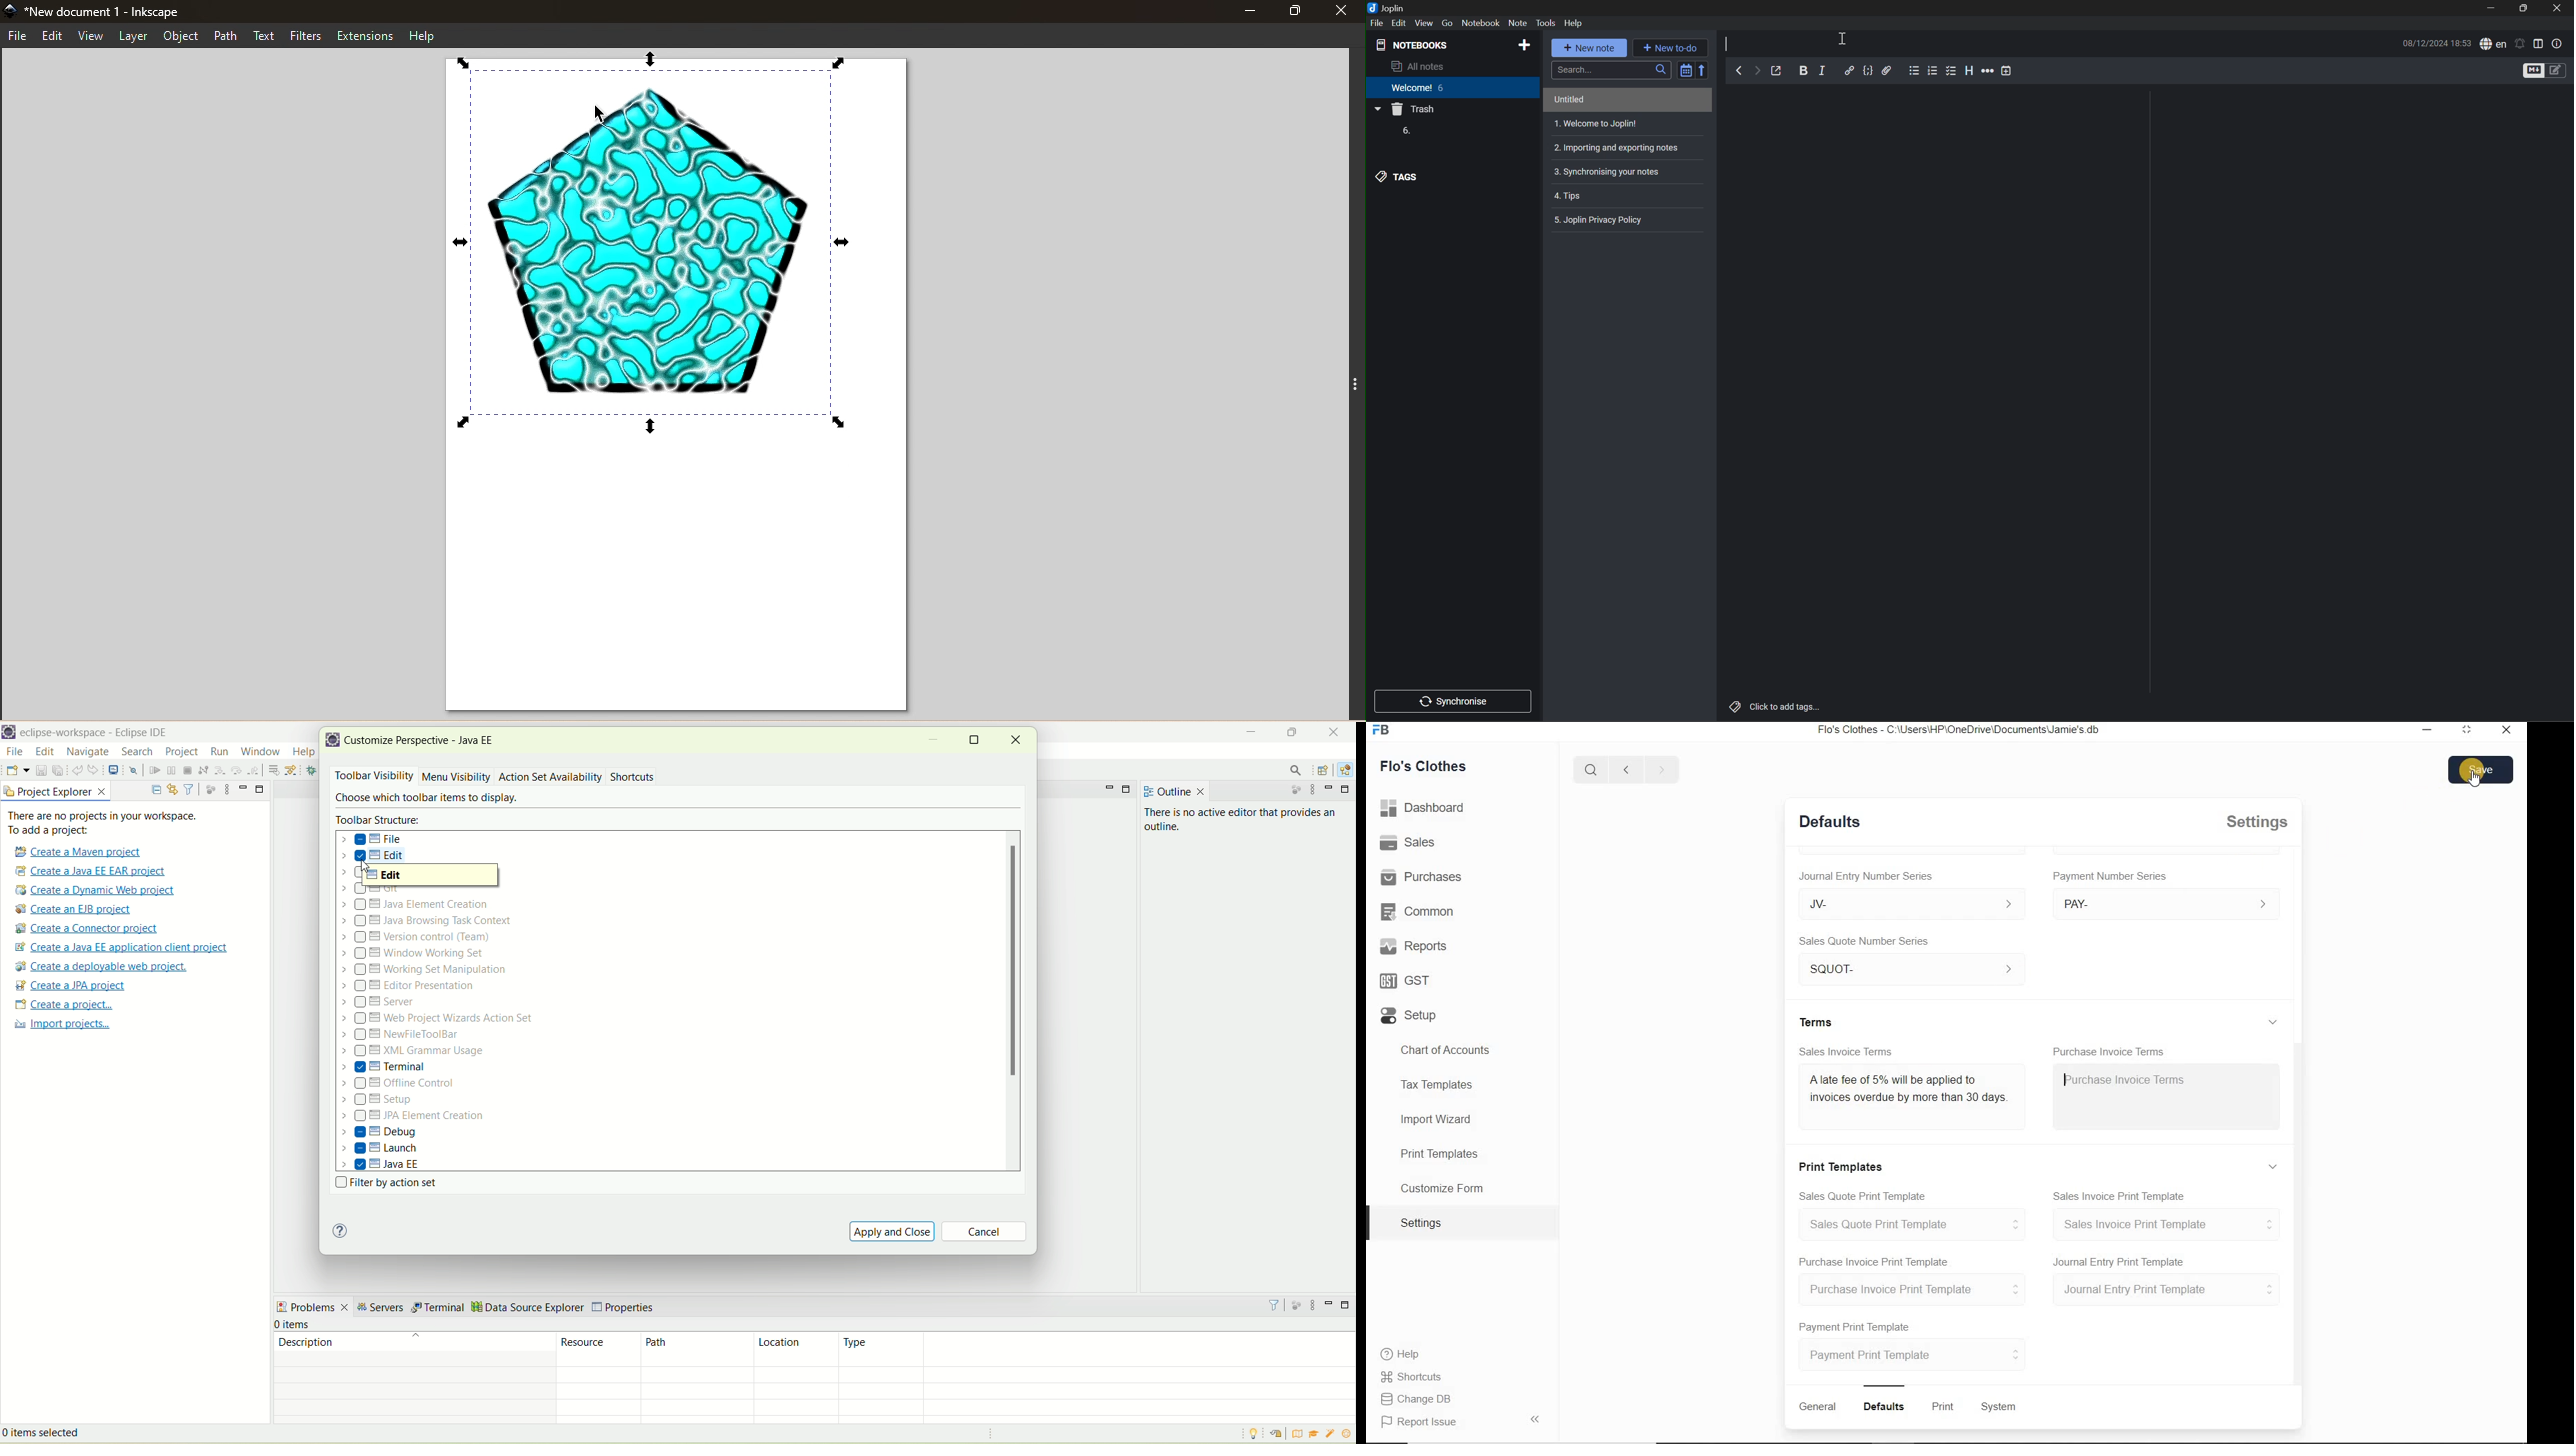  What do you see at coordinates (1776, 706) in the screenshot?
I see `Click to add tags` at bounding box center [1776, 706].